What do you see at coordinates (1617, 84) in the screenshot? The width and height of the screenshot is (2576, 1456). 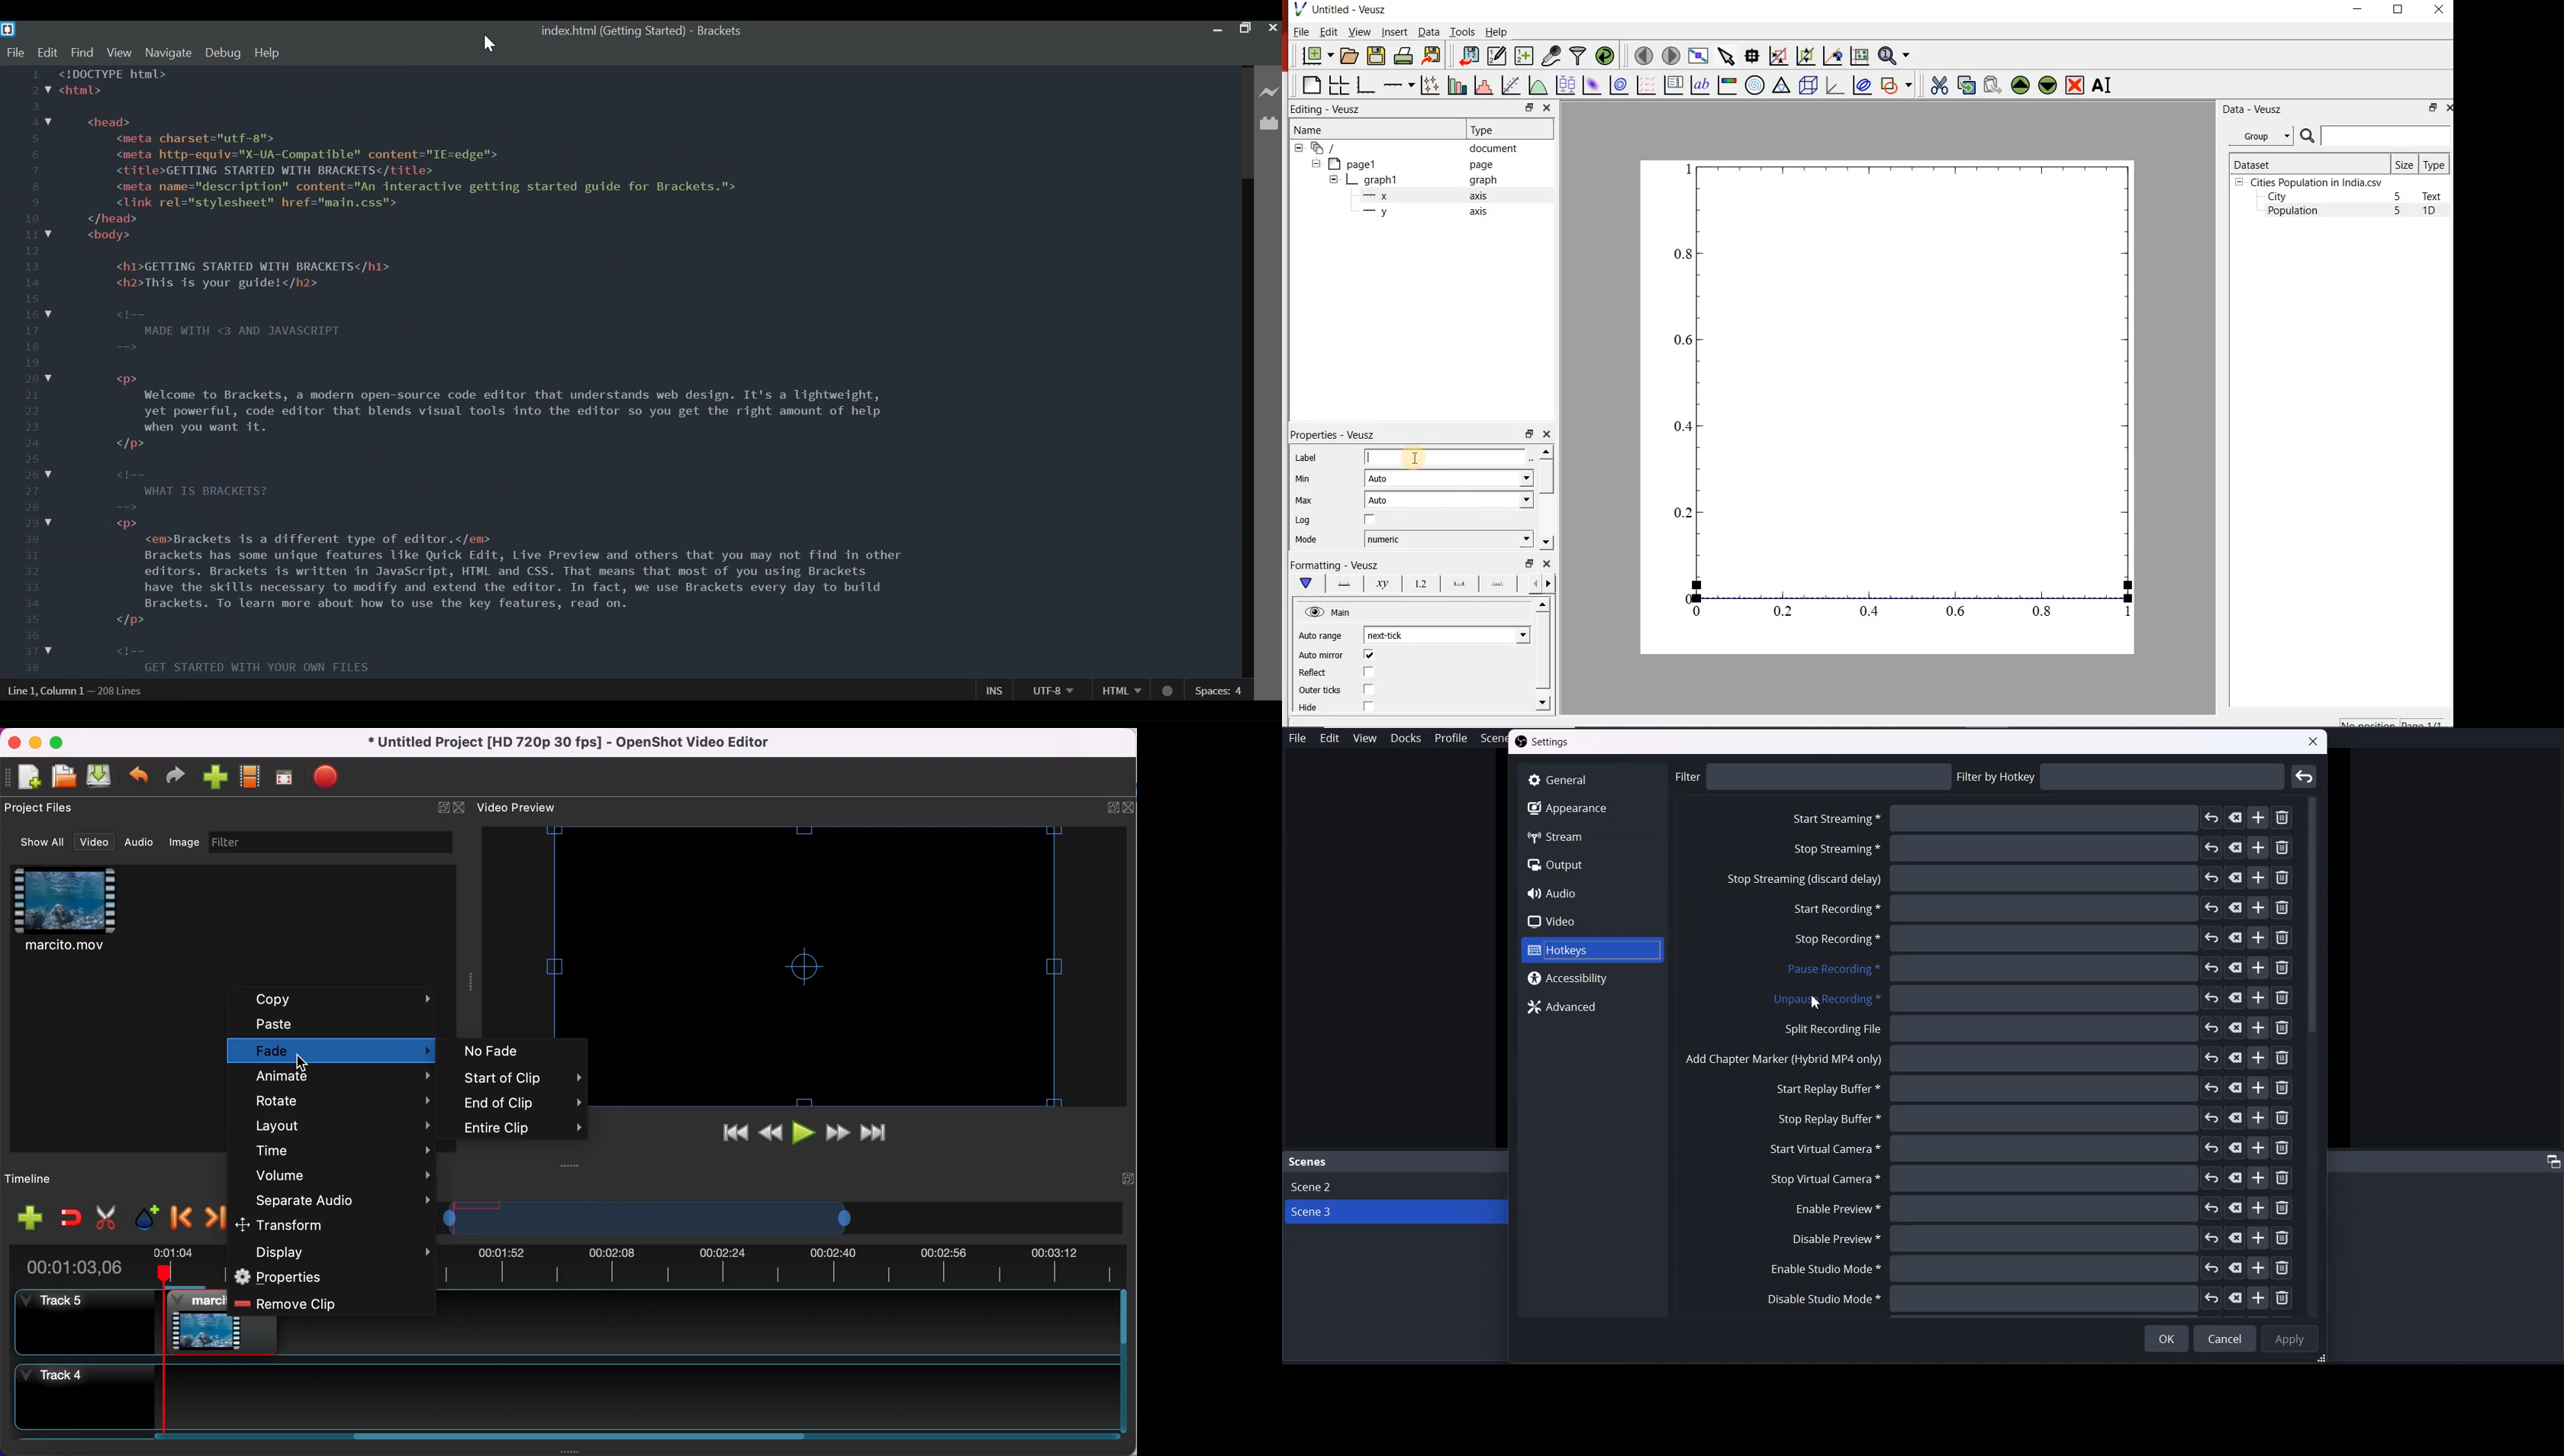 I see `plot a 2d dataset as contours` at bounding box center [1617, 84].